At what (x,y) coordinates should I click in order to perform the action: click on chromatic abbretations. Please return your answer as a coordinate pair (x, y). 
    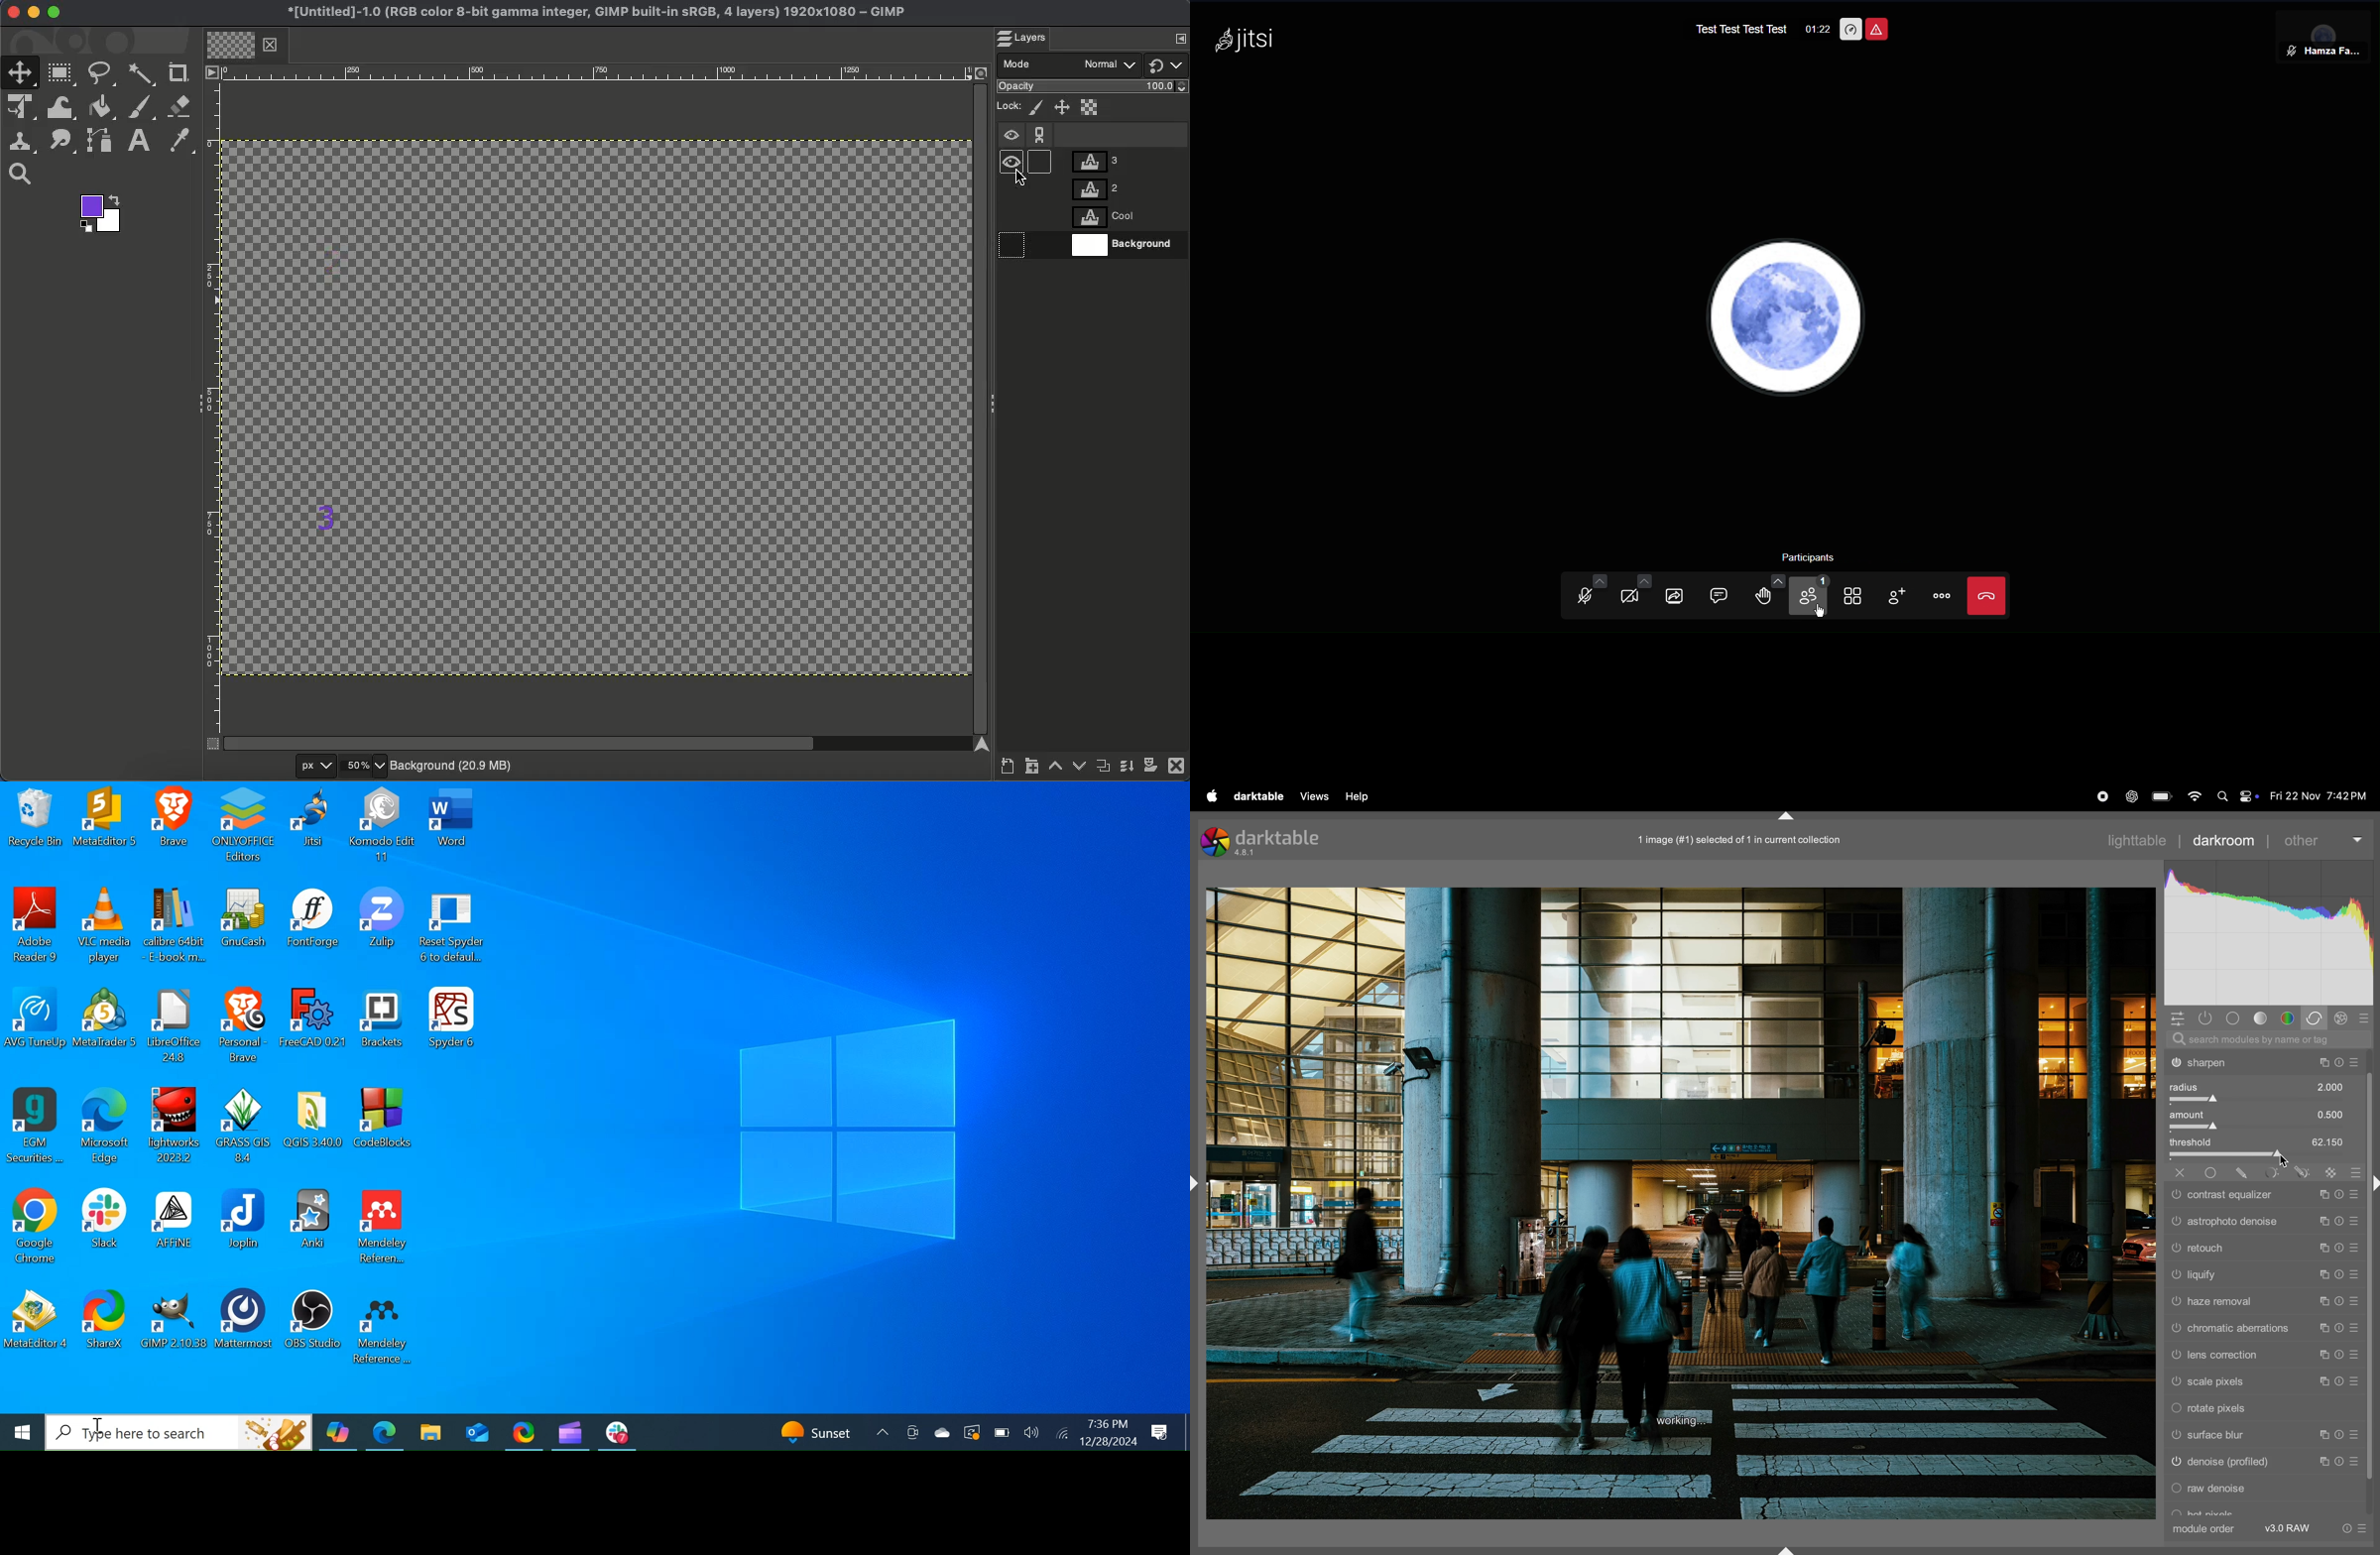
    Looking at the image, I should click on (2263, 1330).